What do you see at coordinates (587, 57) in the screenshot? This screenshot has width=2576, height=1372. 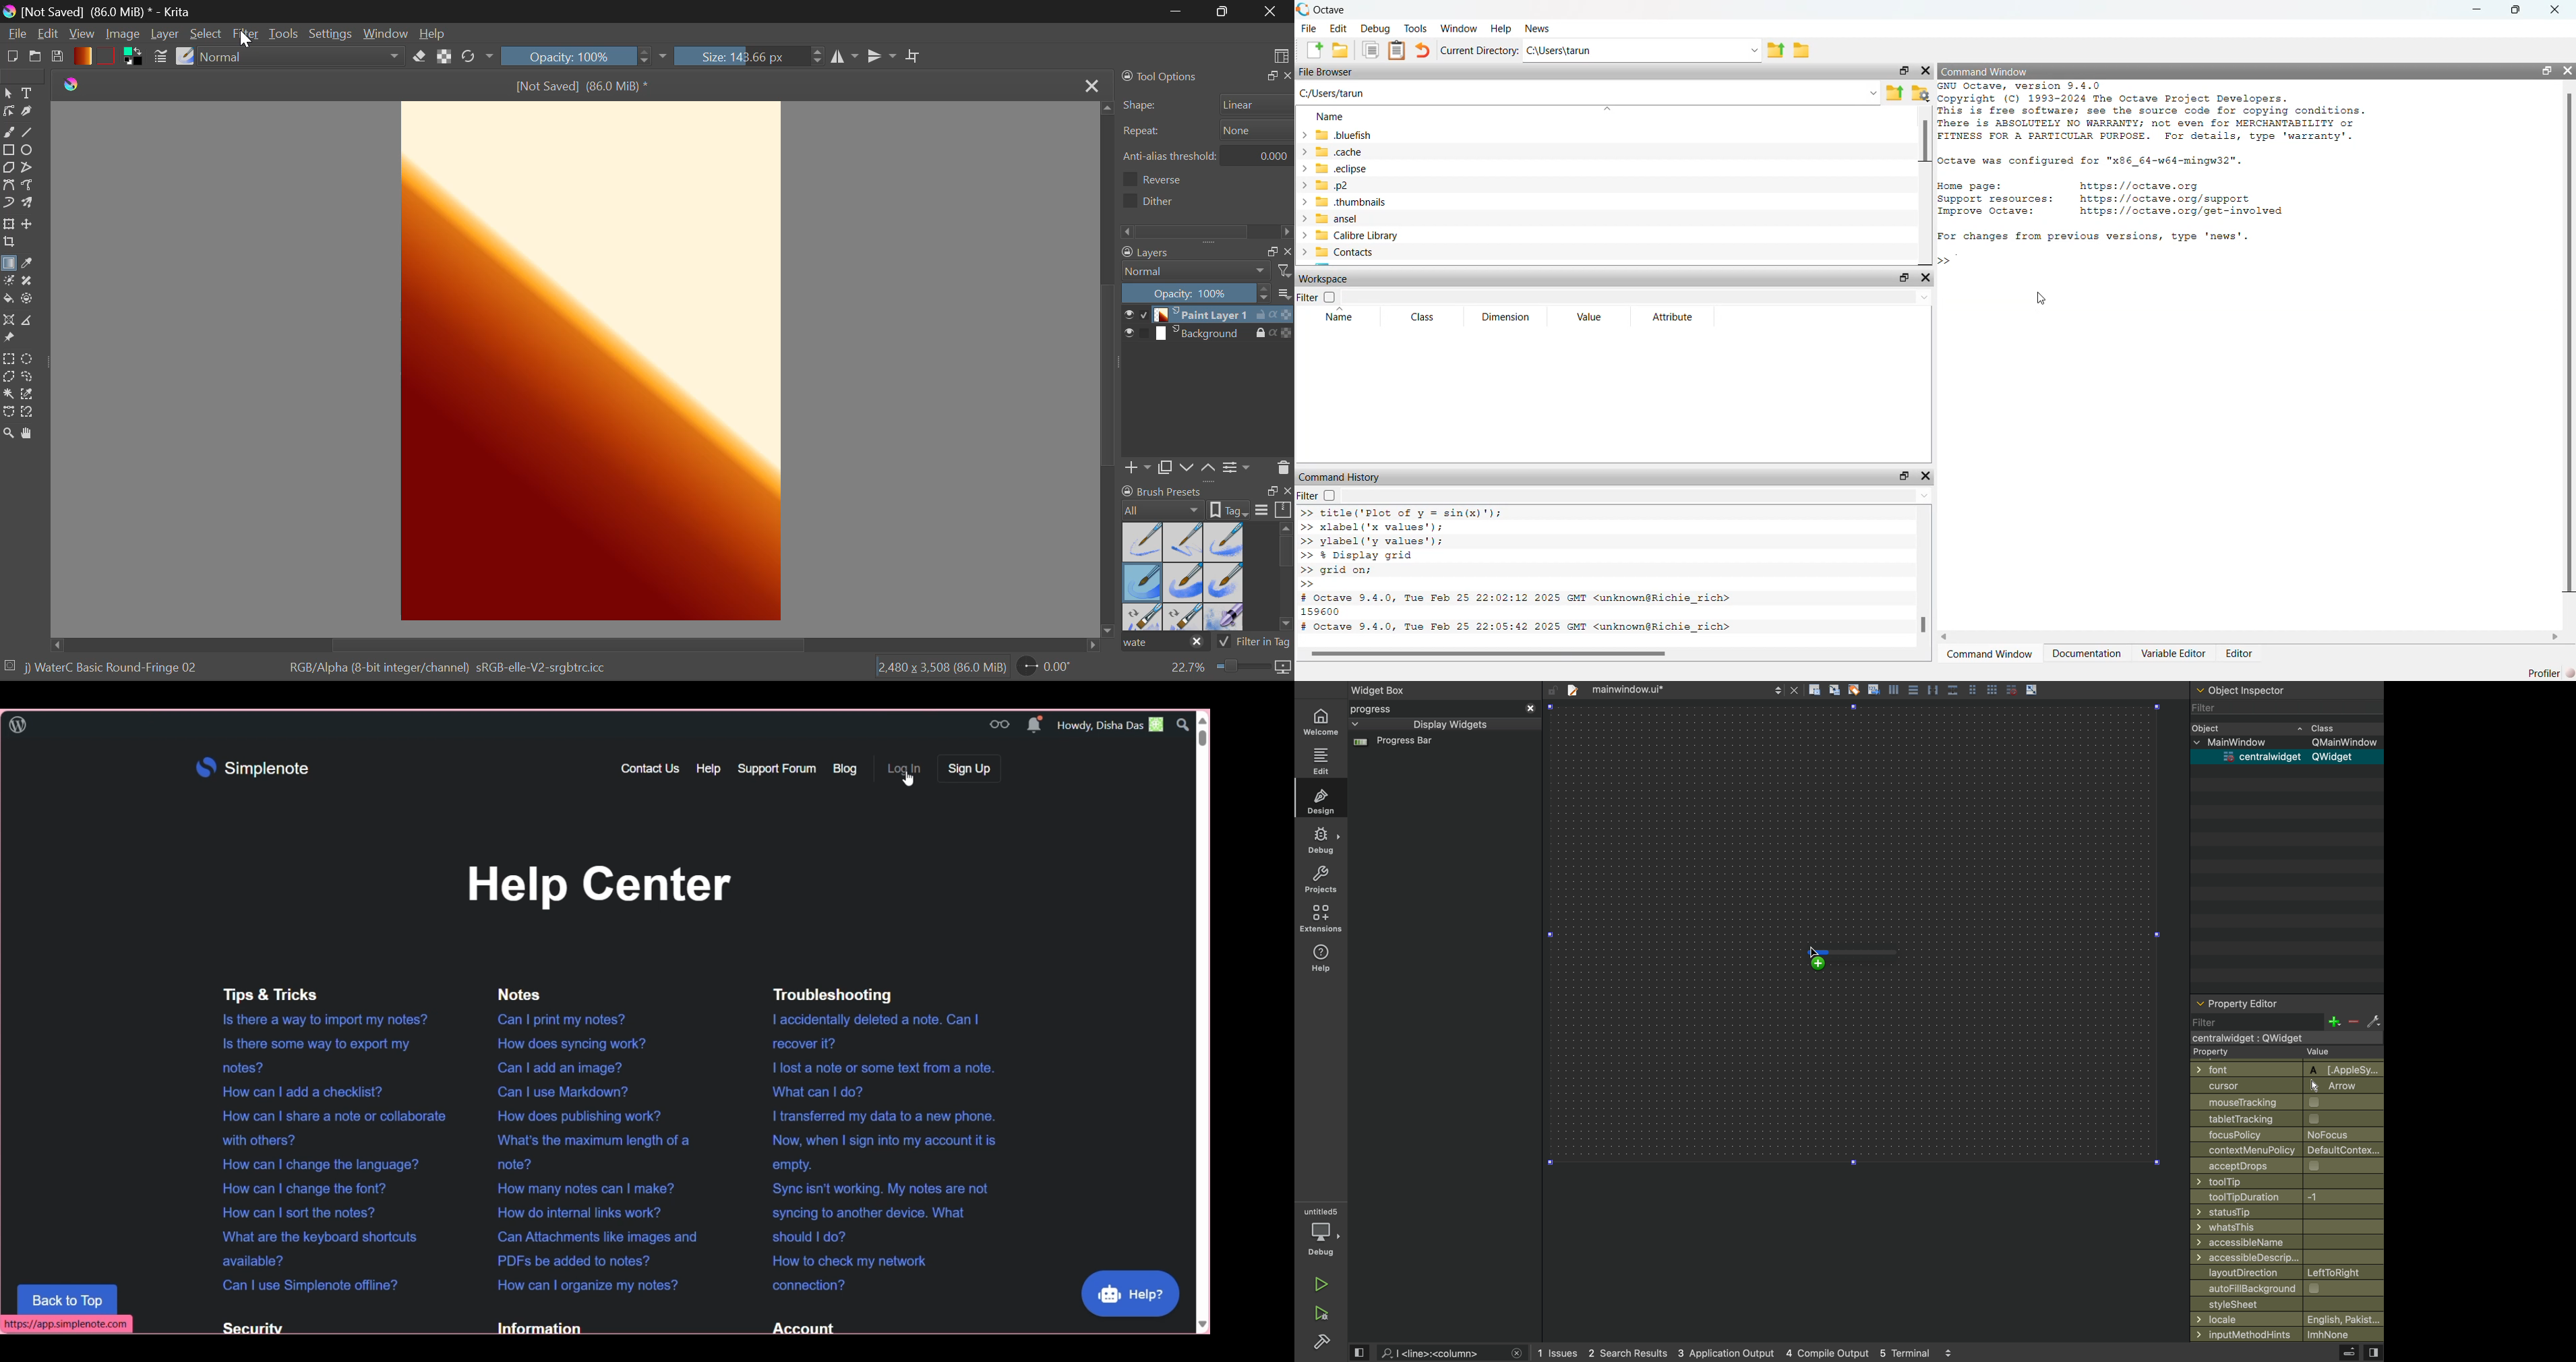 I see `Opacity` at bounding box center [587, 57].